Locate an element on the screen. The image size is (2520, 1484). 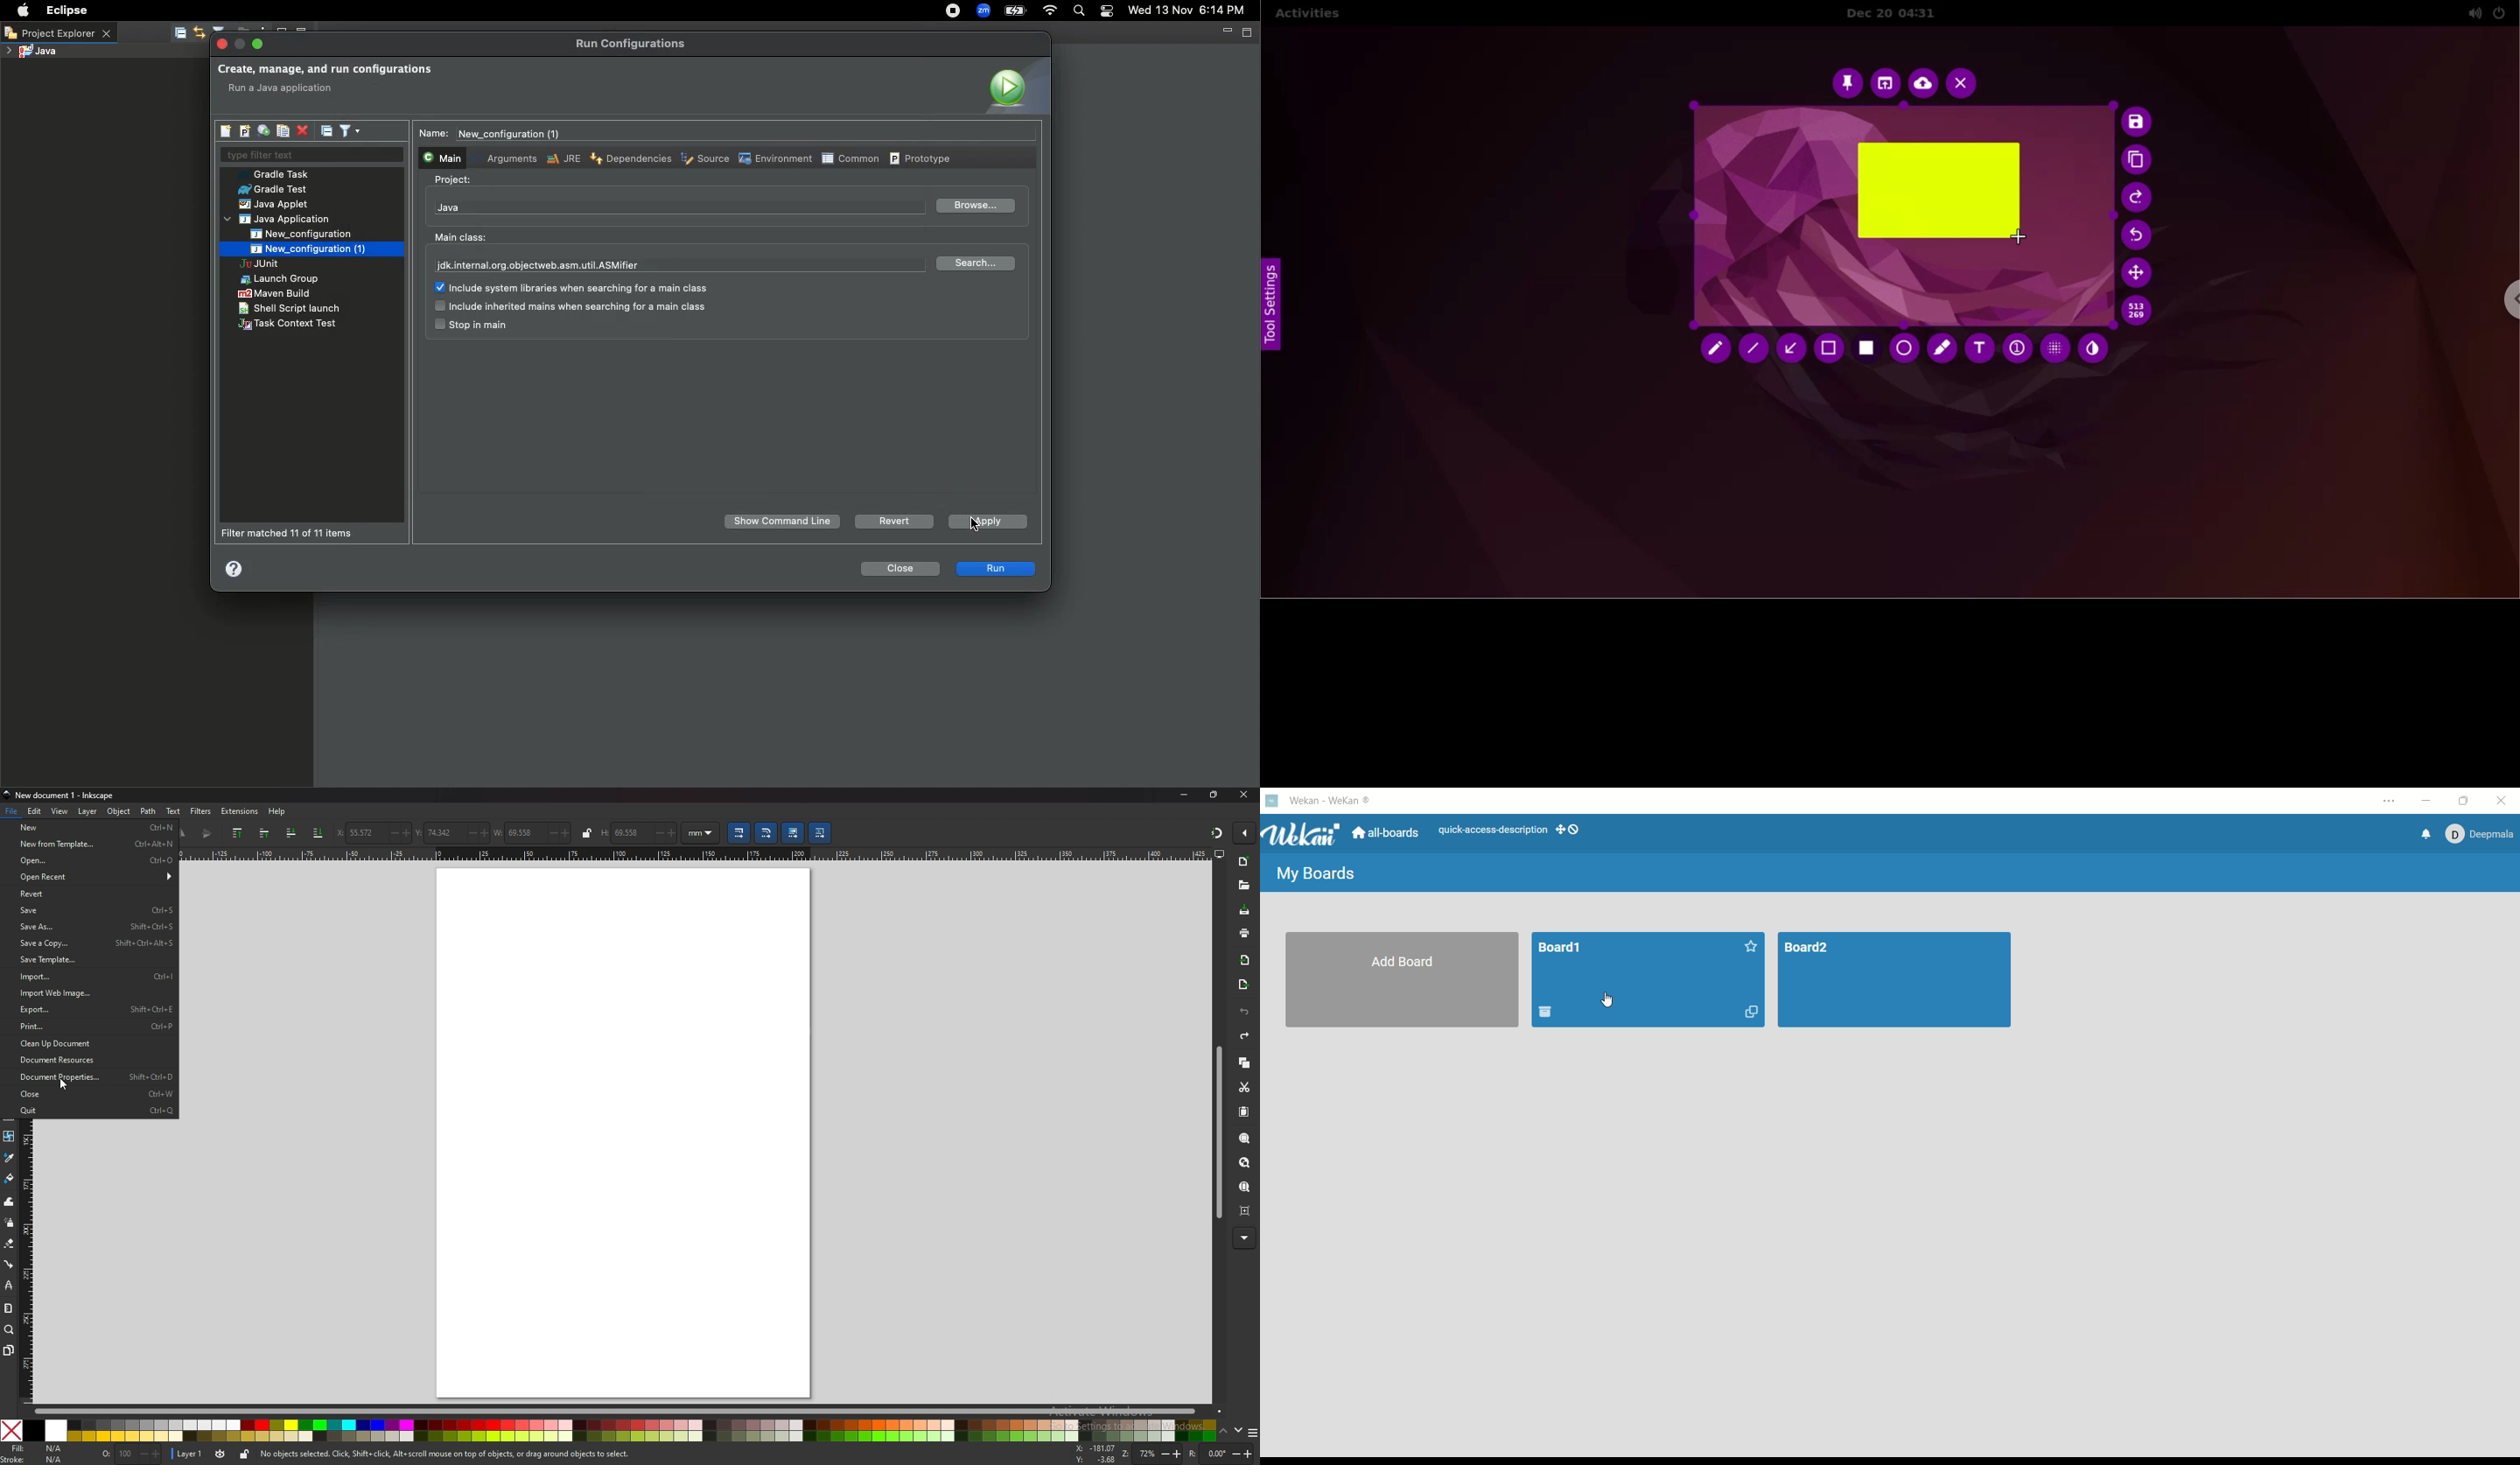
run is located at coordinates (997, 570).